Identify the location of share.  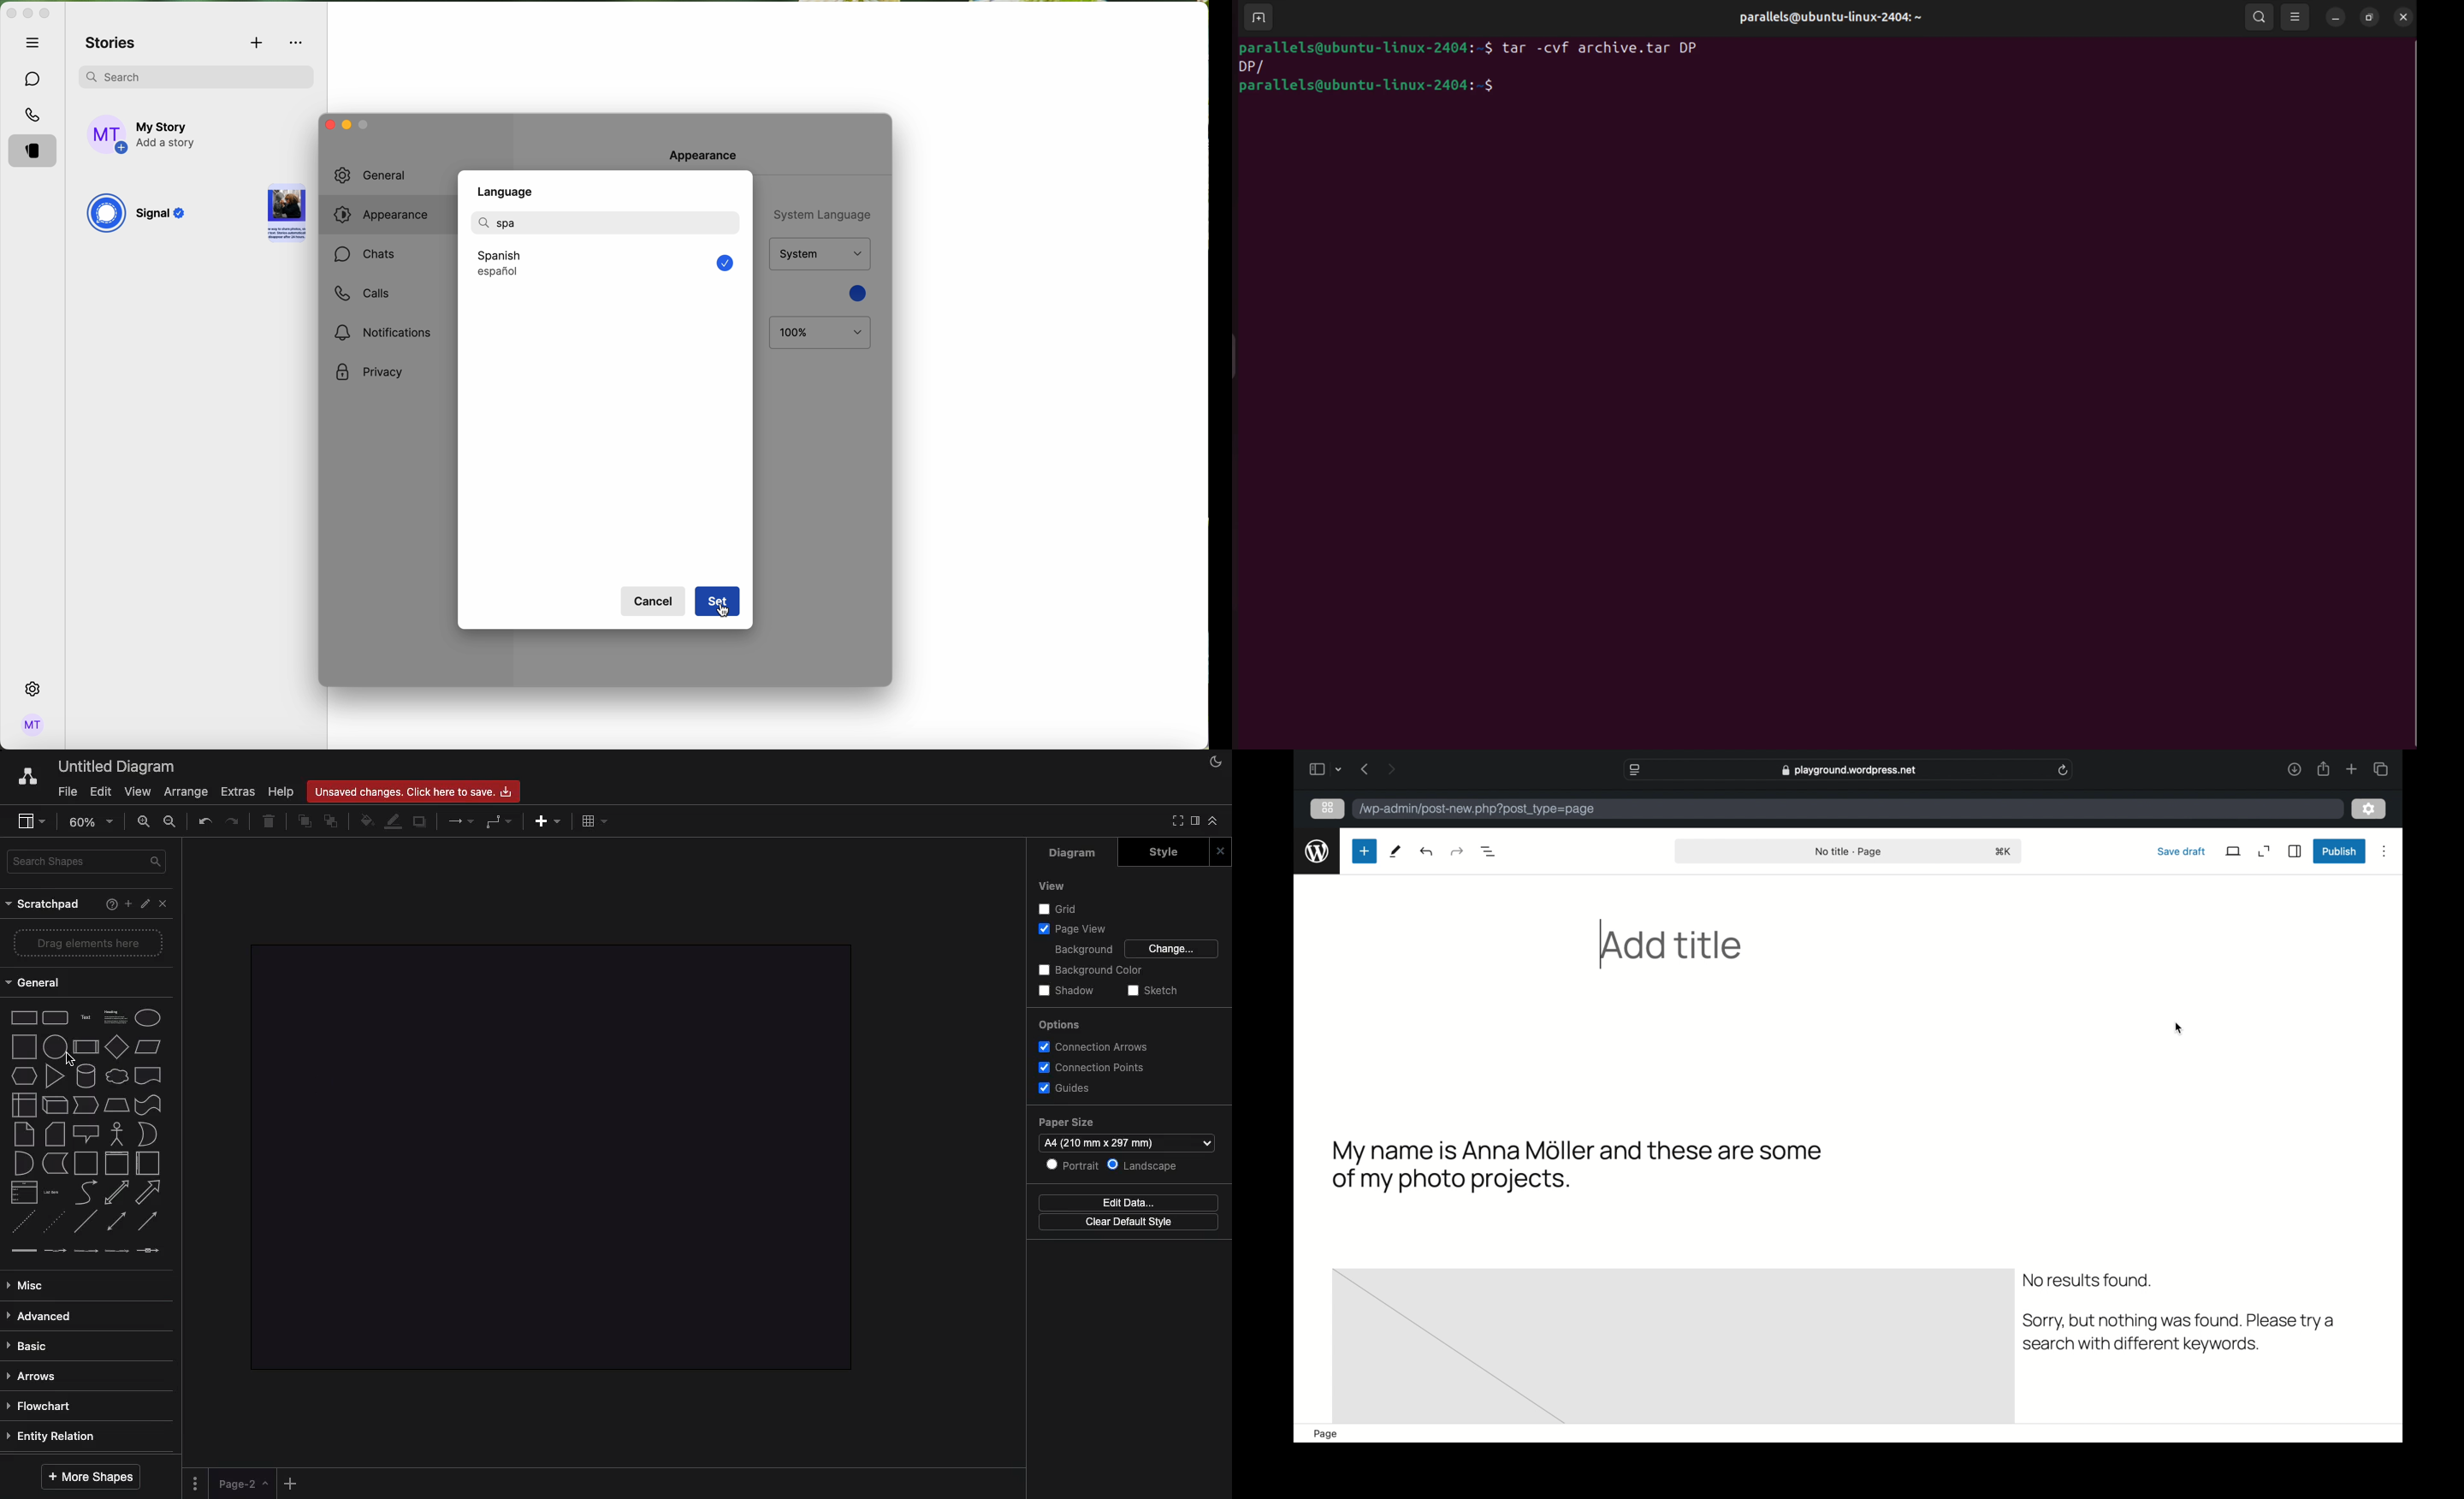
(2322, 769).